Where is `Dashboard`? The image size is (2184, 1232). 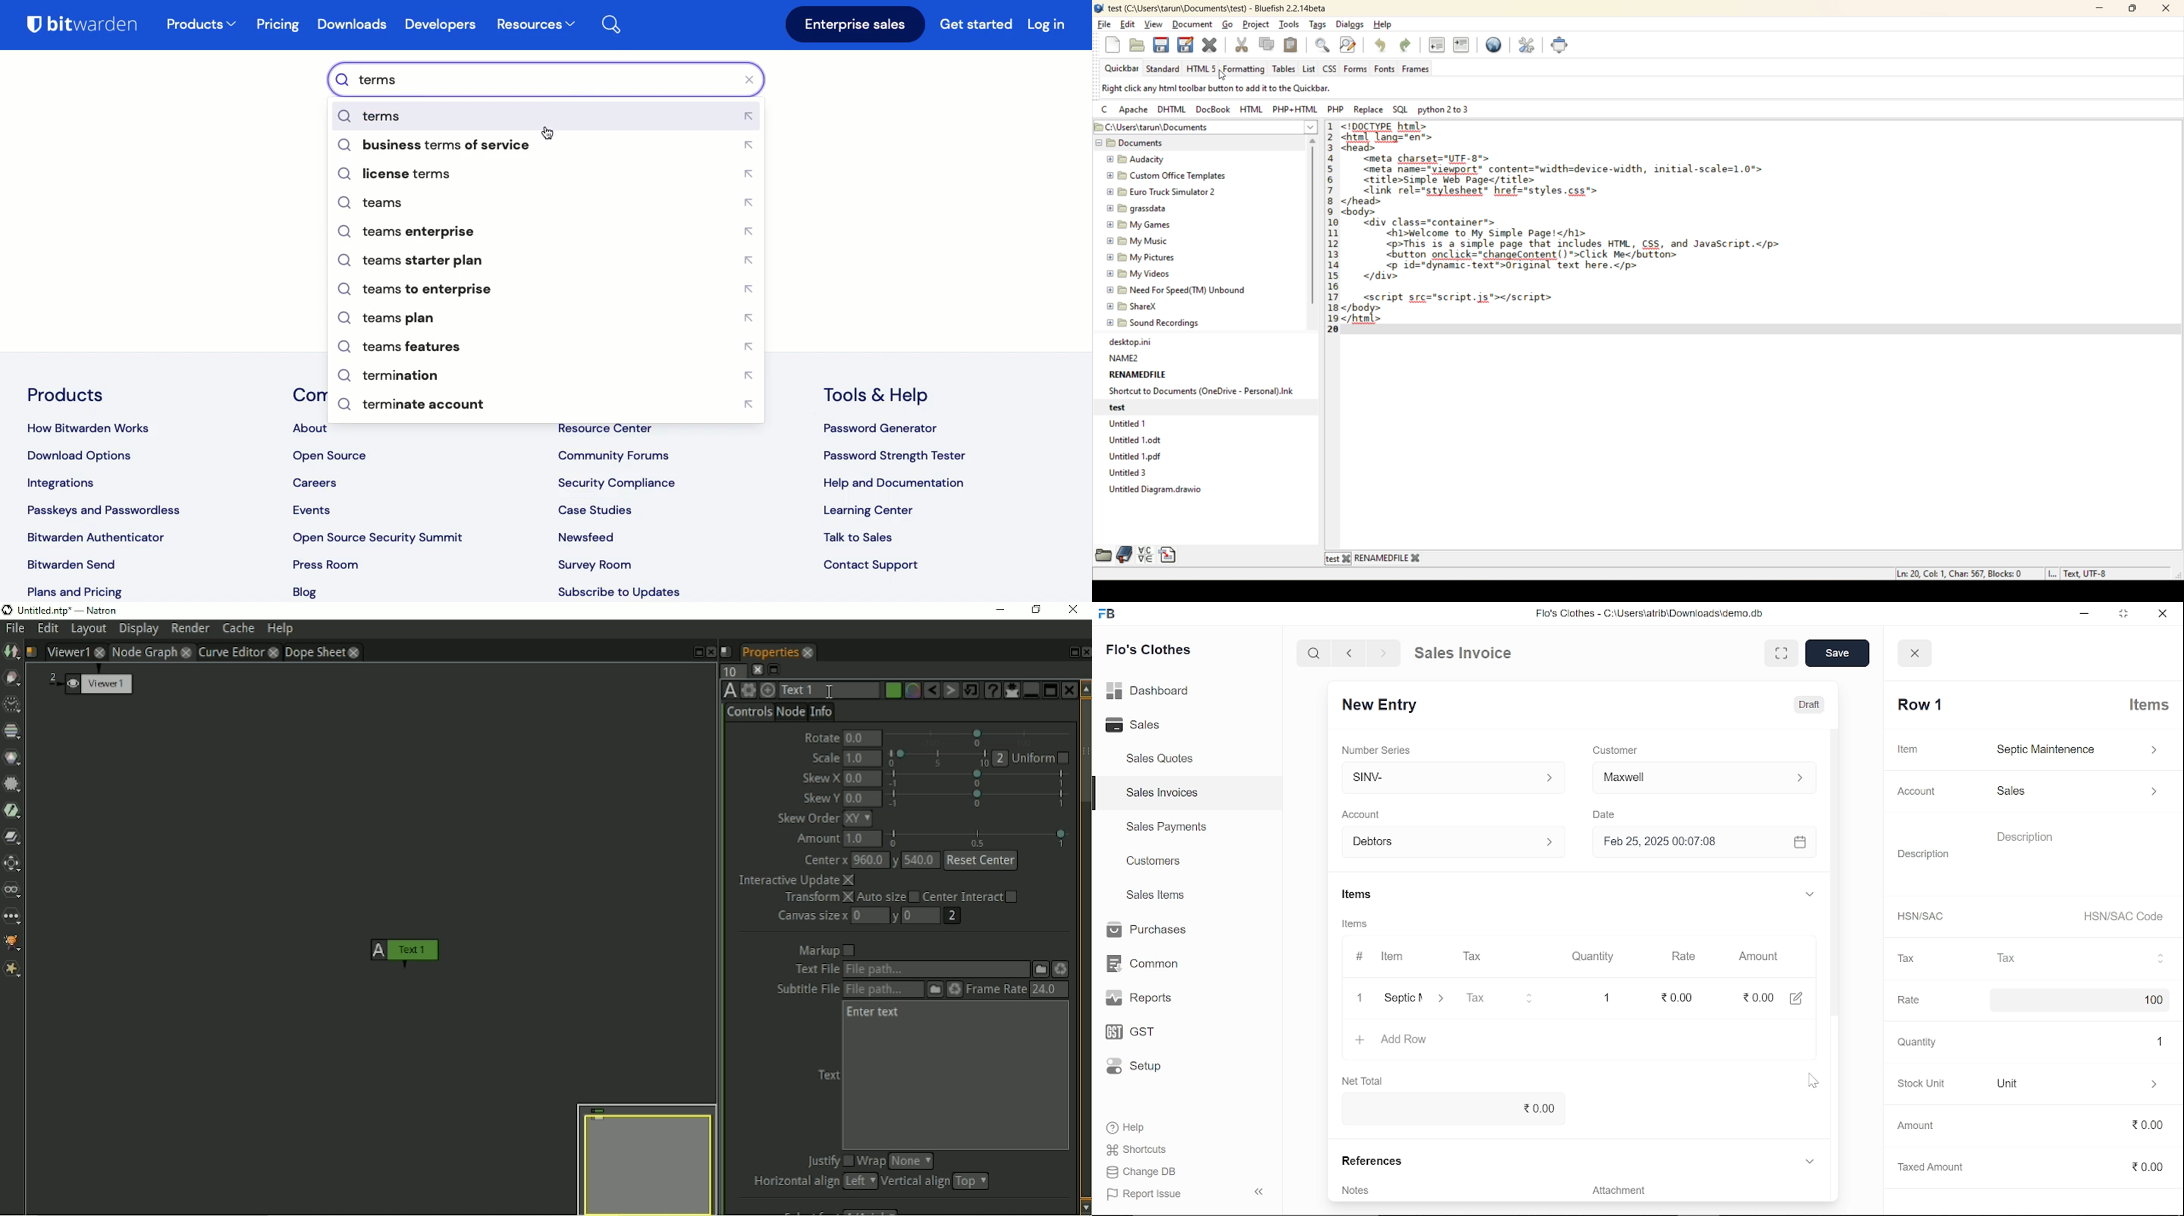
Dashboard is located at coordinates (1149, 693).